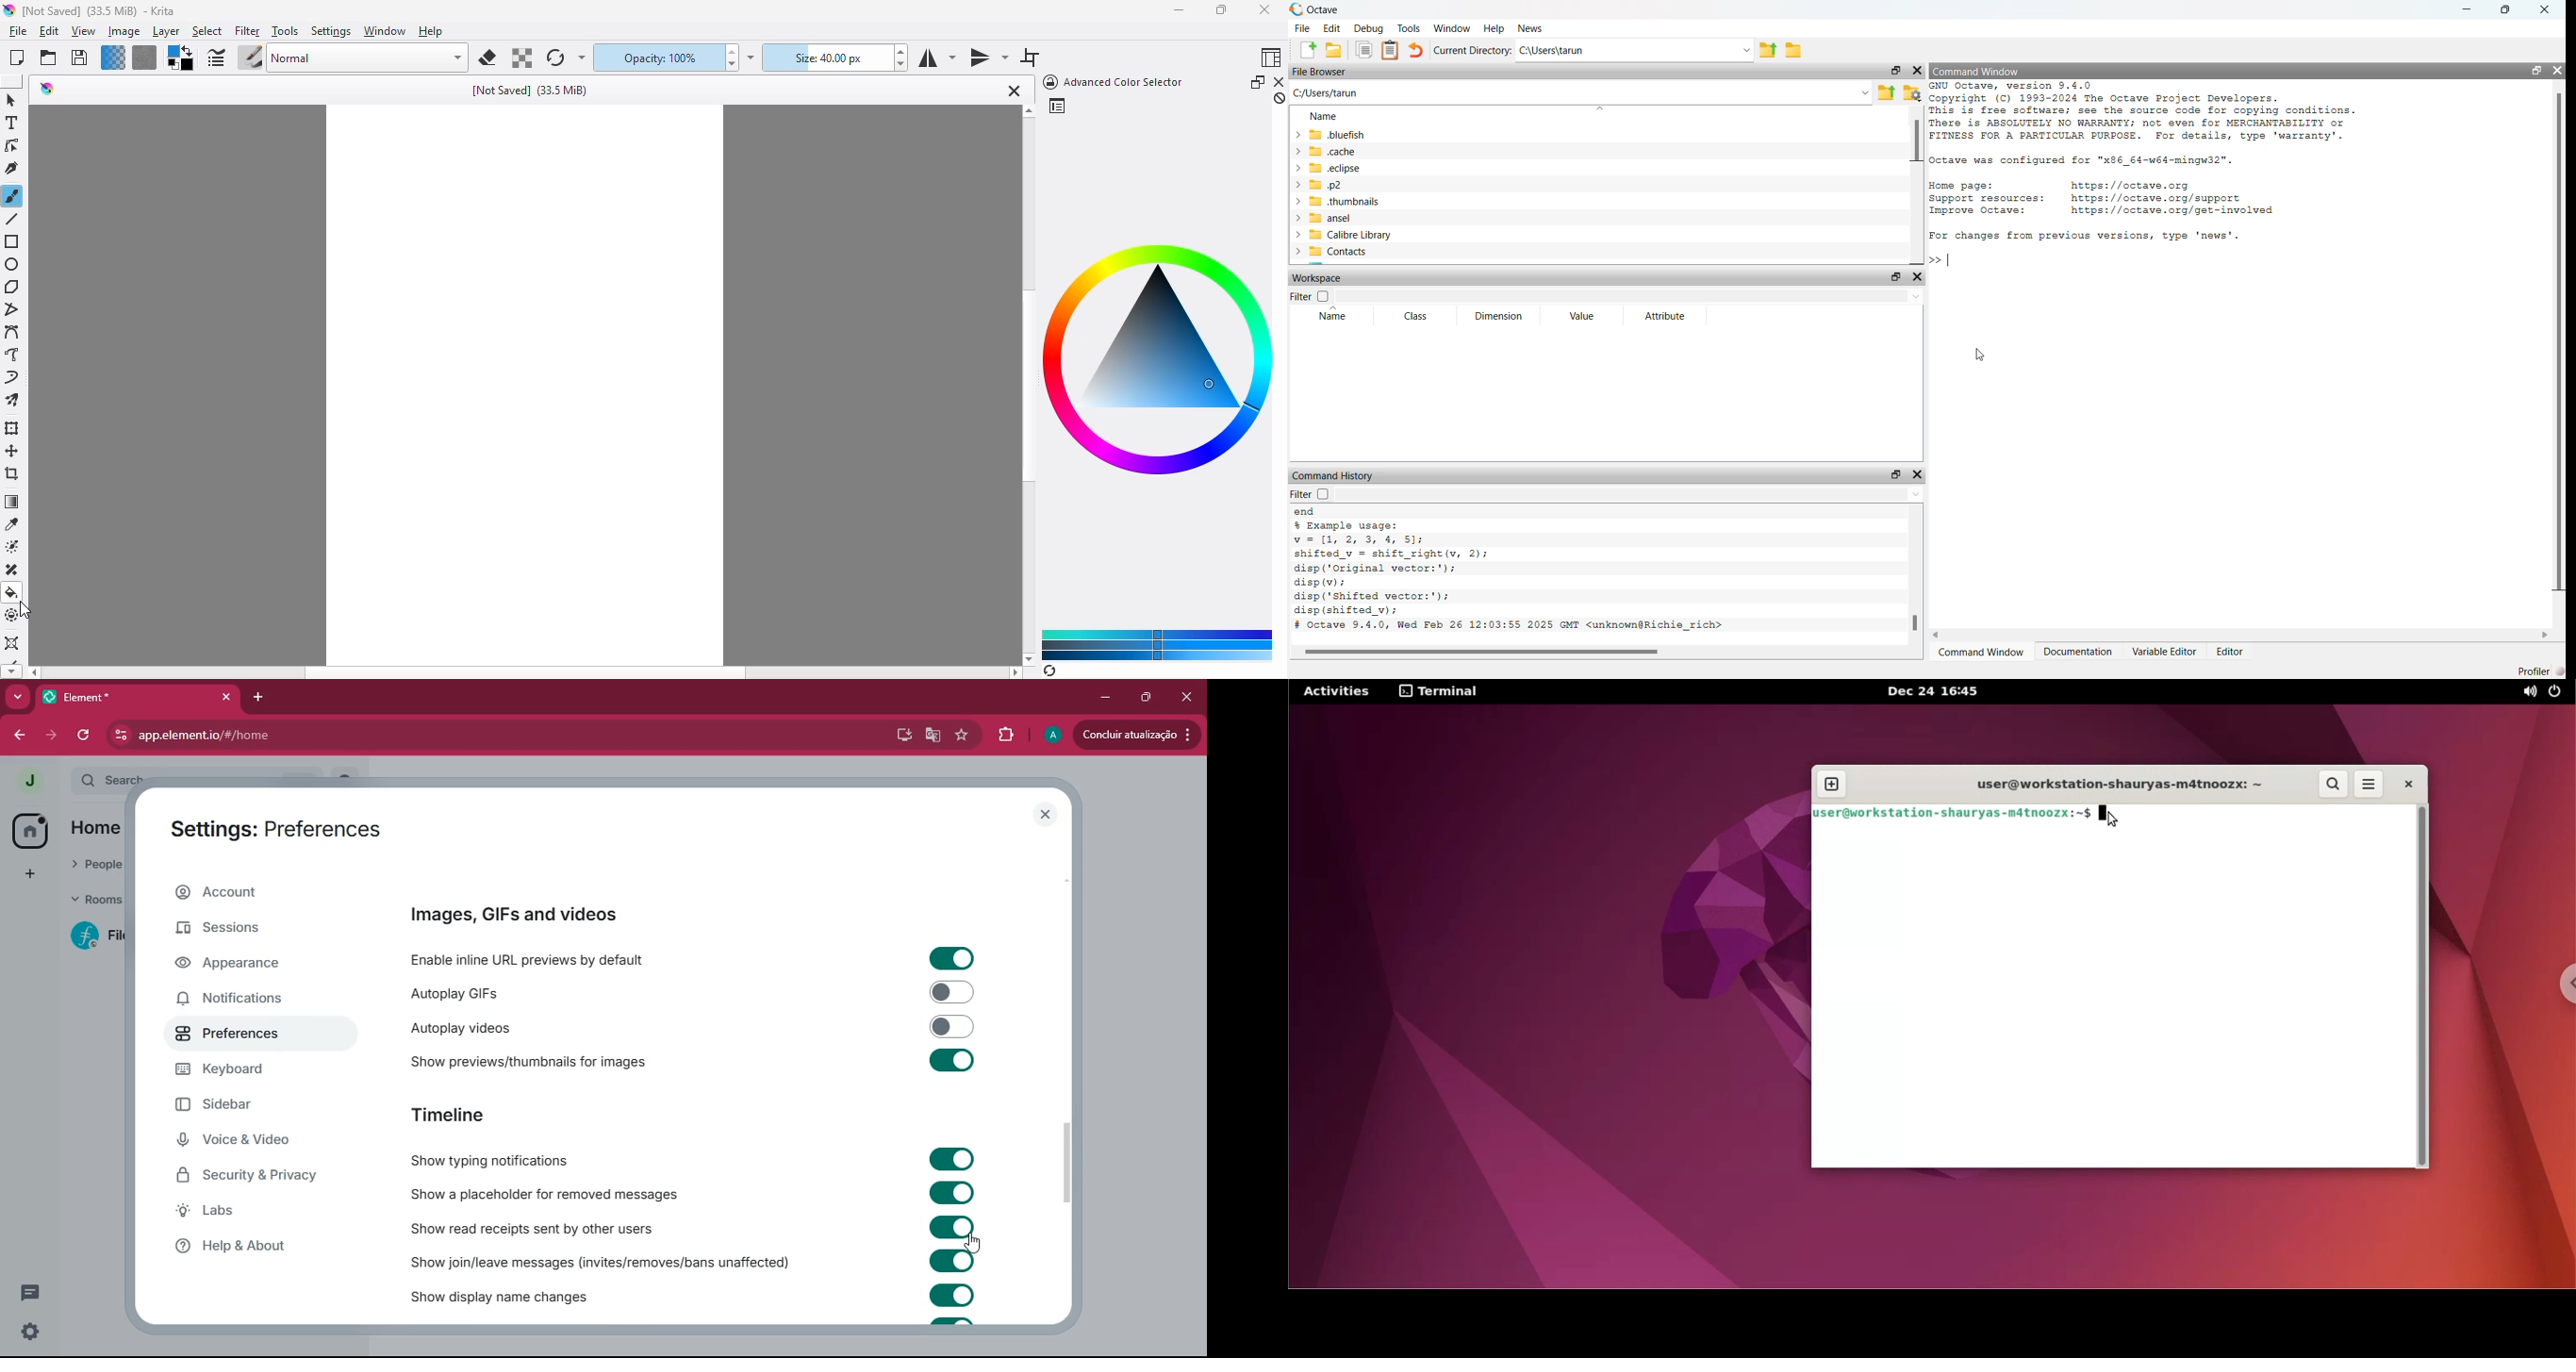 The height and width of the screenshot is (1372, 2576). I want to click on select shapes tool, so click(11, 100).